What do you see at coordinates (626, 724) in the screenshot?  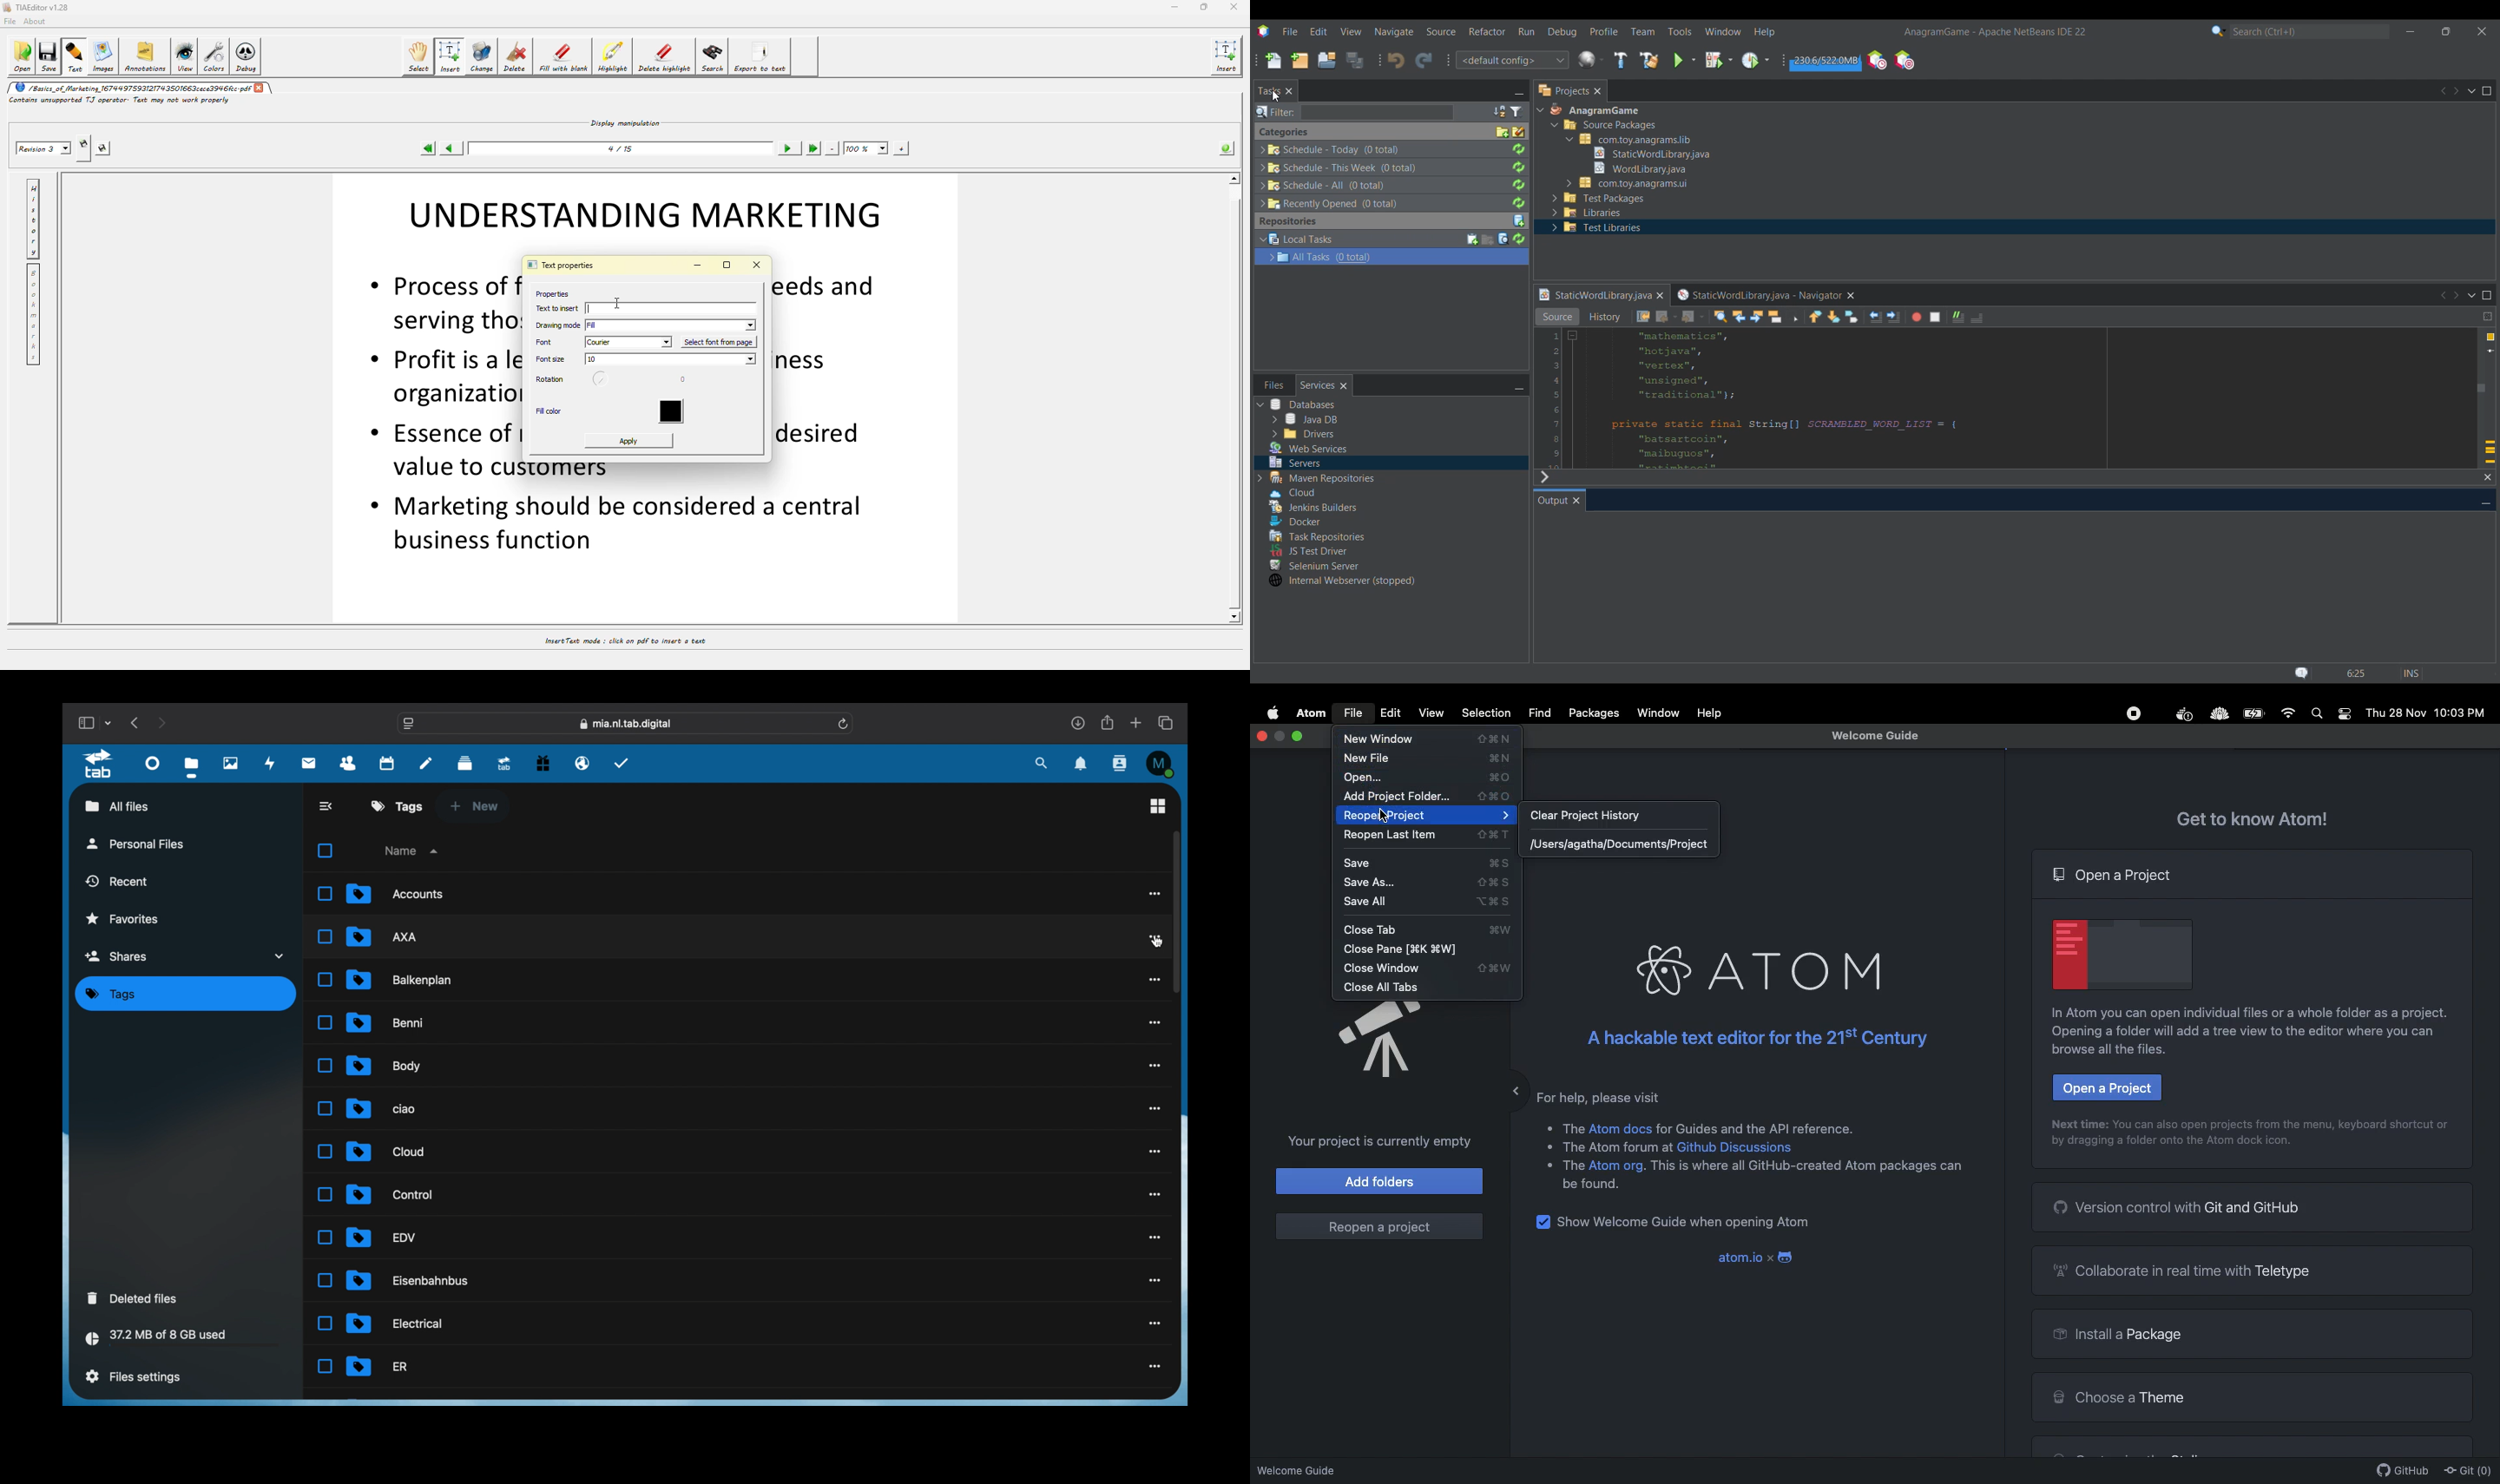 I see `web address` at bounding box center [626, 724].